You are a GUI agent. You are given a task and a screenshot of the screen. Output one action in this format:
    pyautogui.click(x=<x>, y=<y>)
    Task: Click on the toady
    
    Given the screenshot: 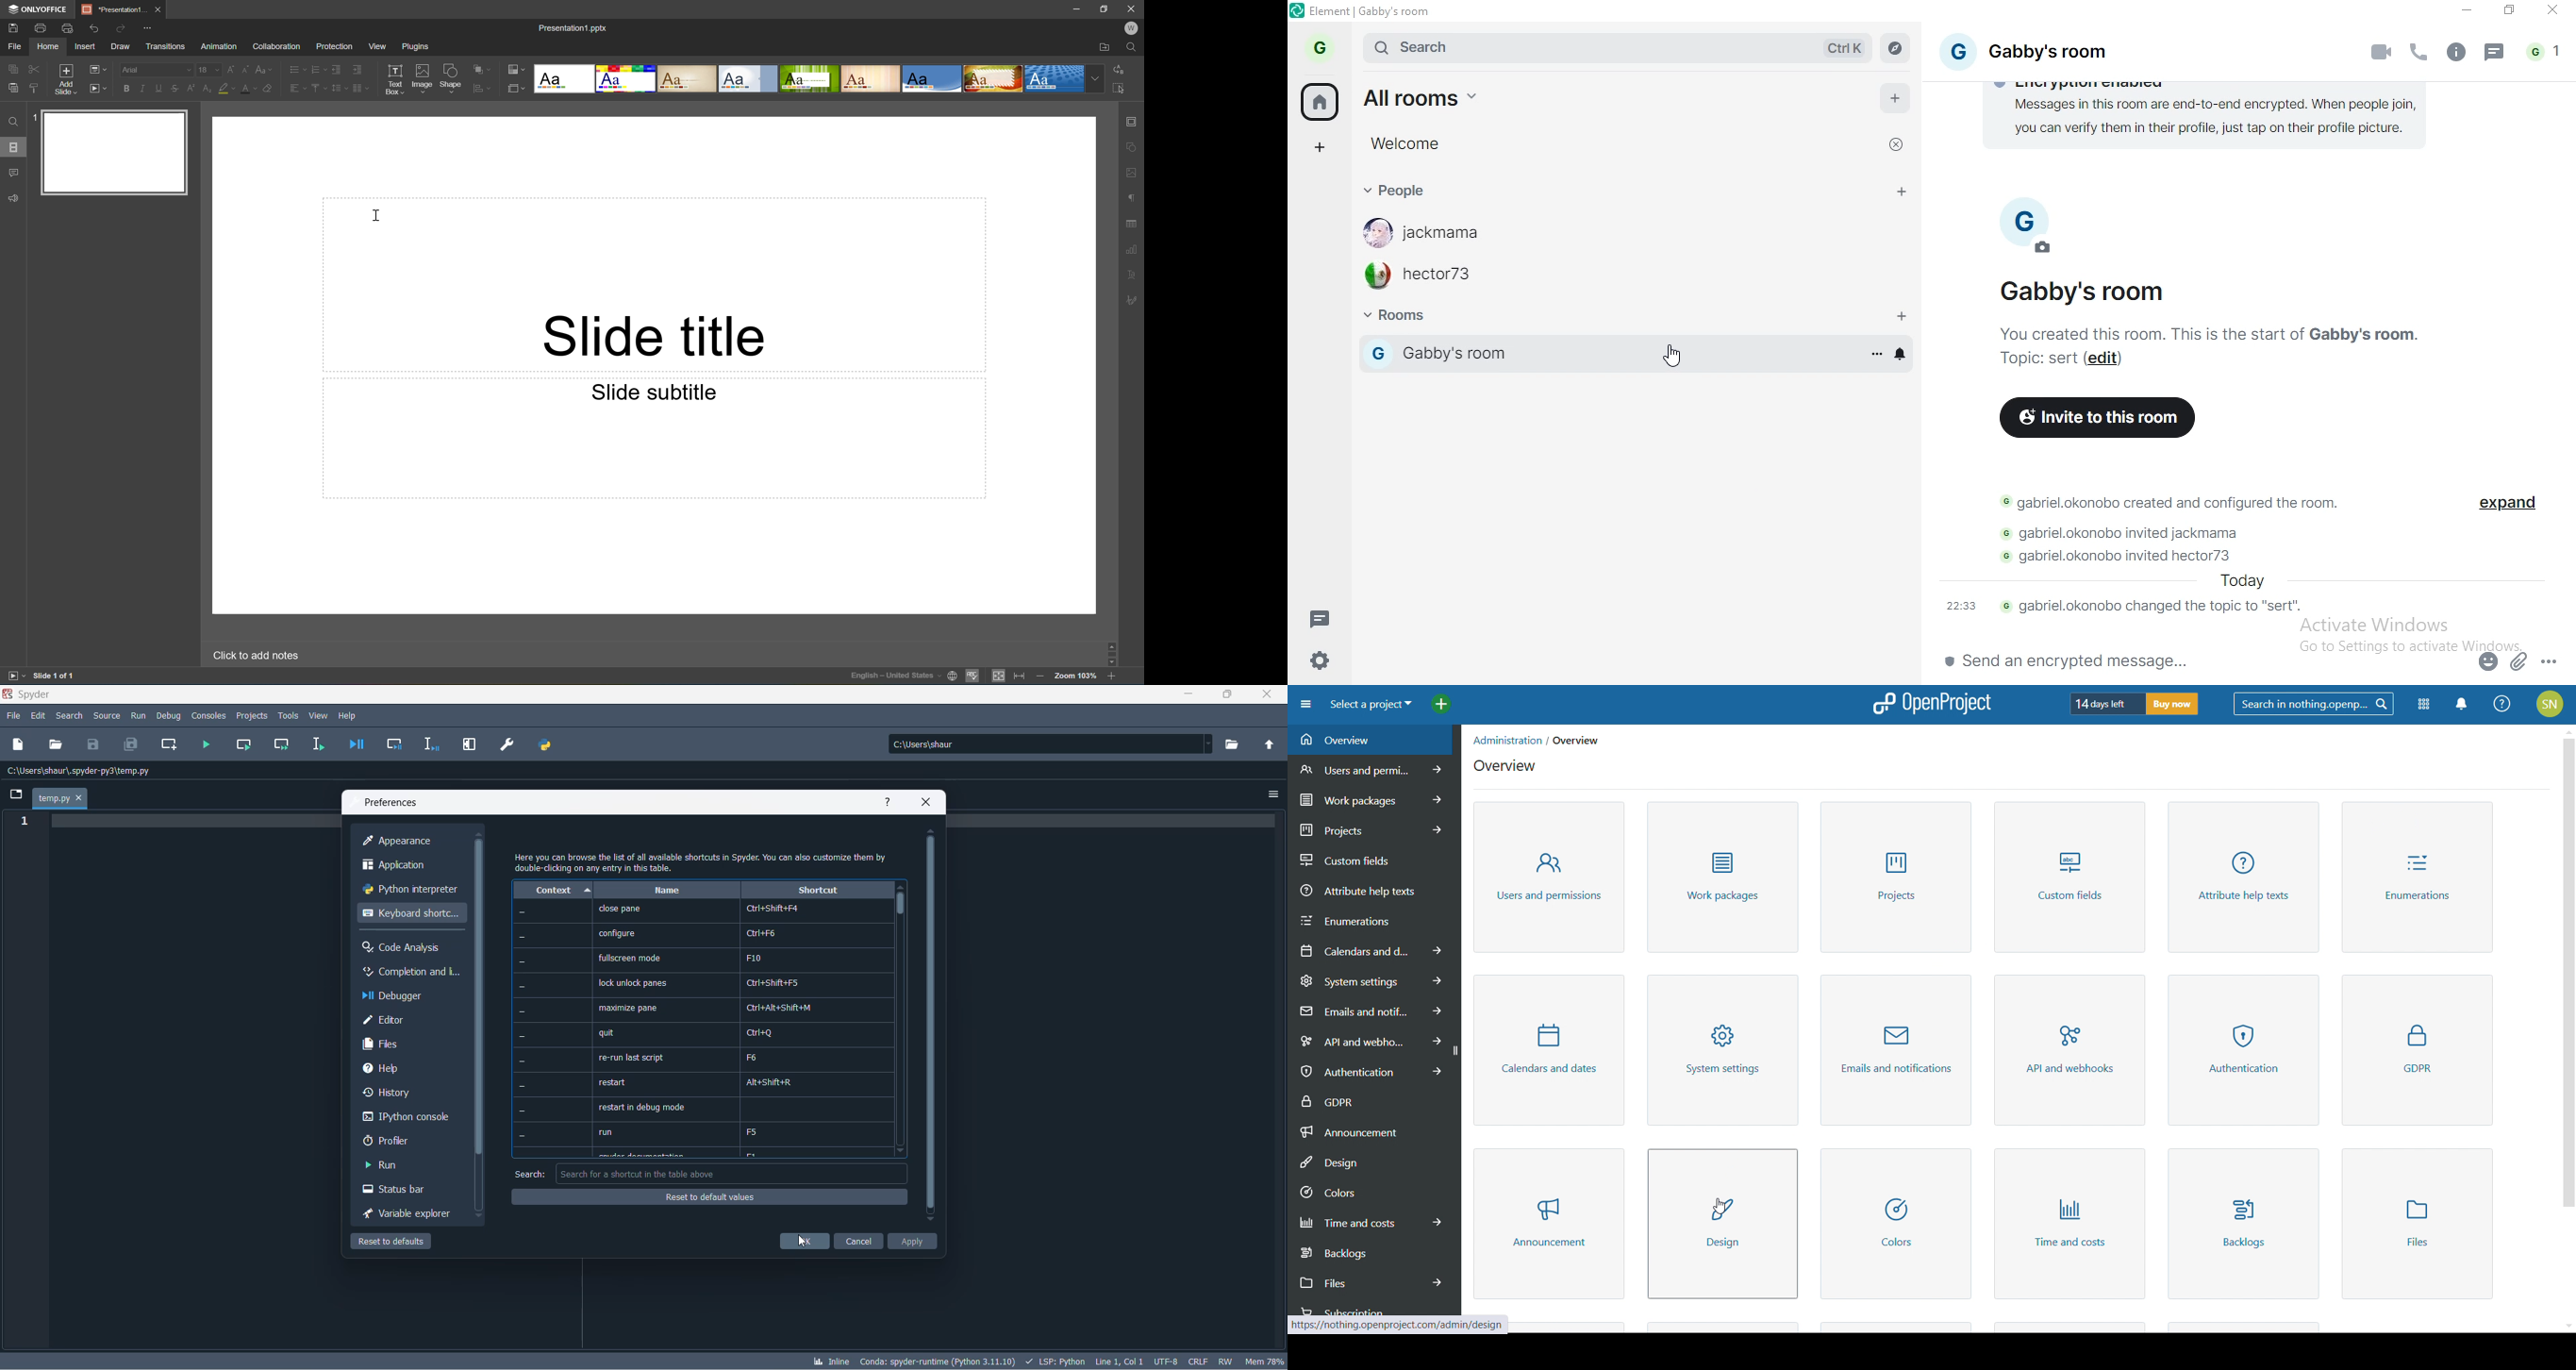 What is the action you would take?
    pyautogui.click(x=2239, y=581)
    